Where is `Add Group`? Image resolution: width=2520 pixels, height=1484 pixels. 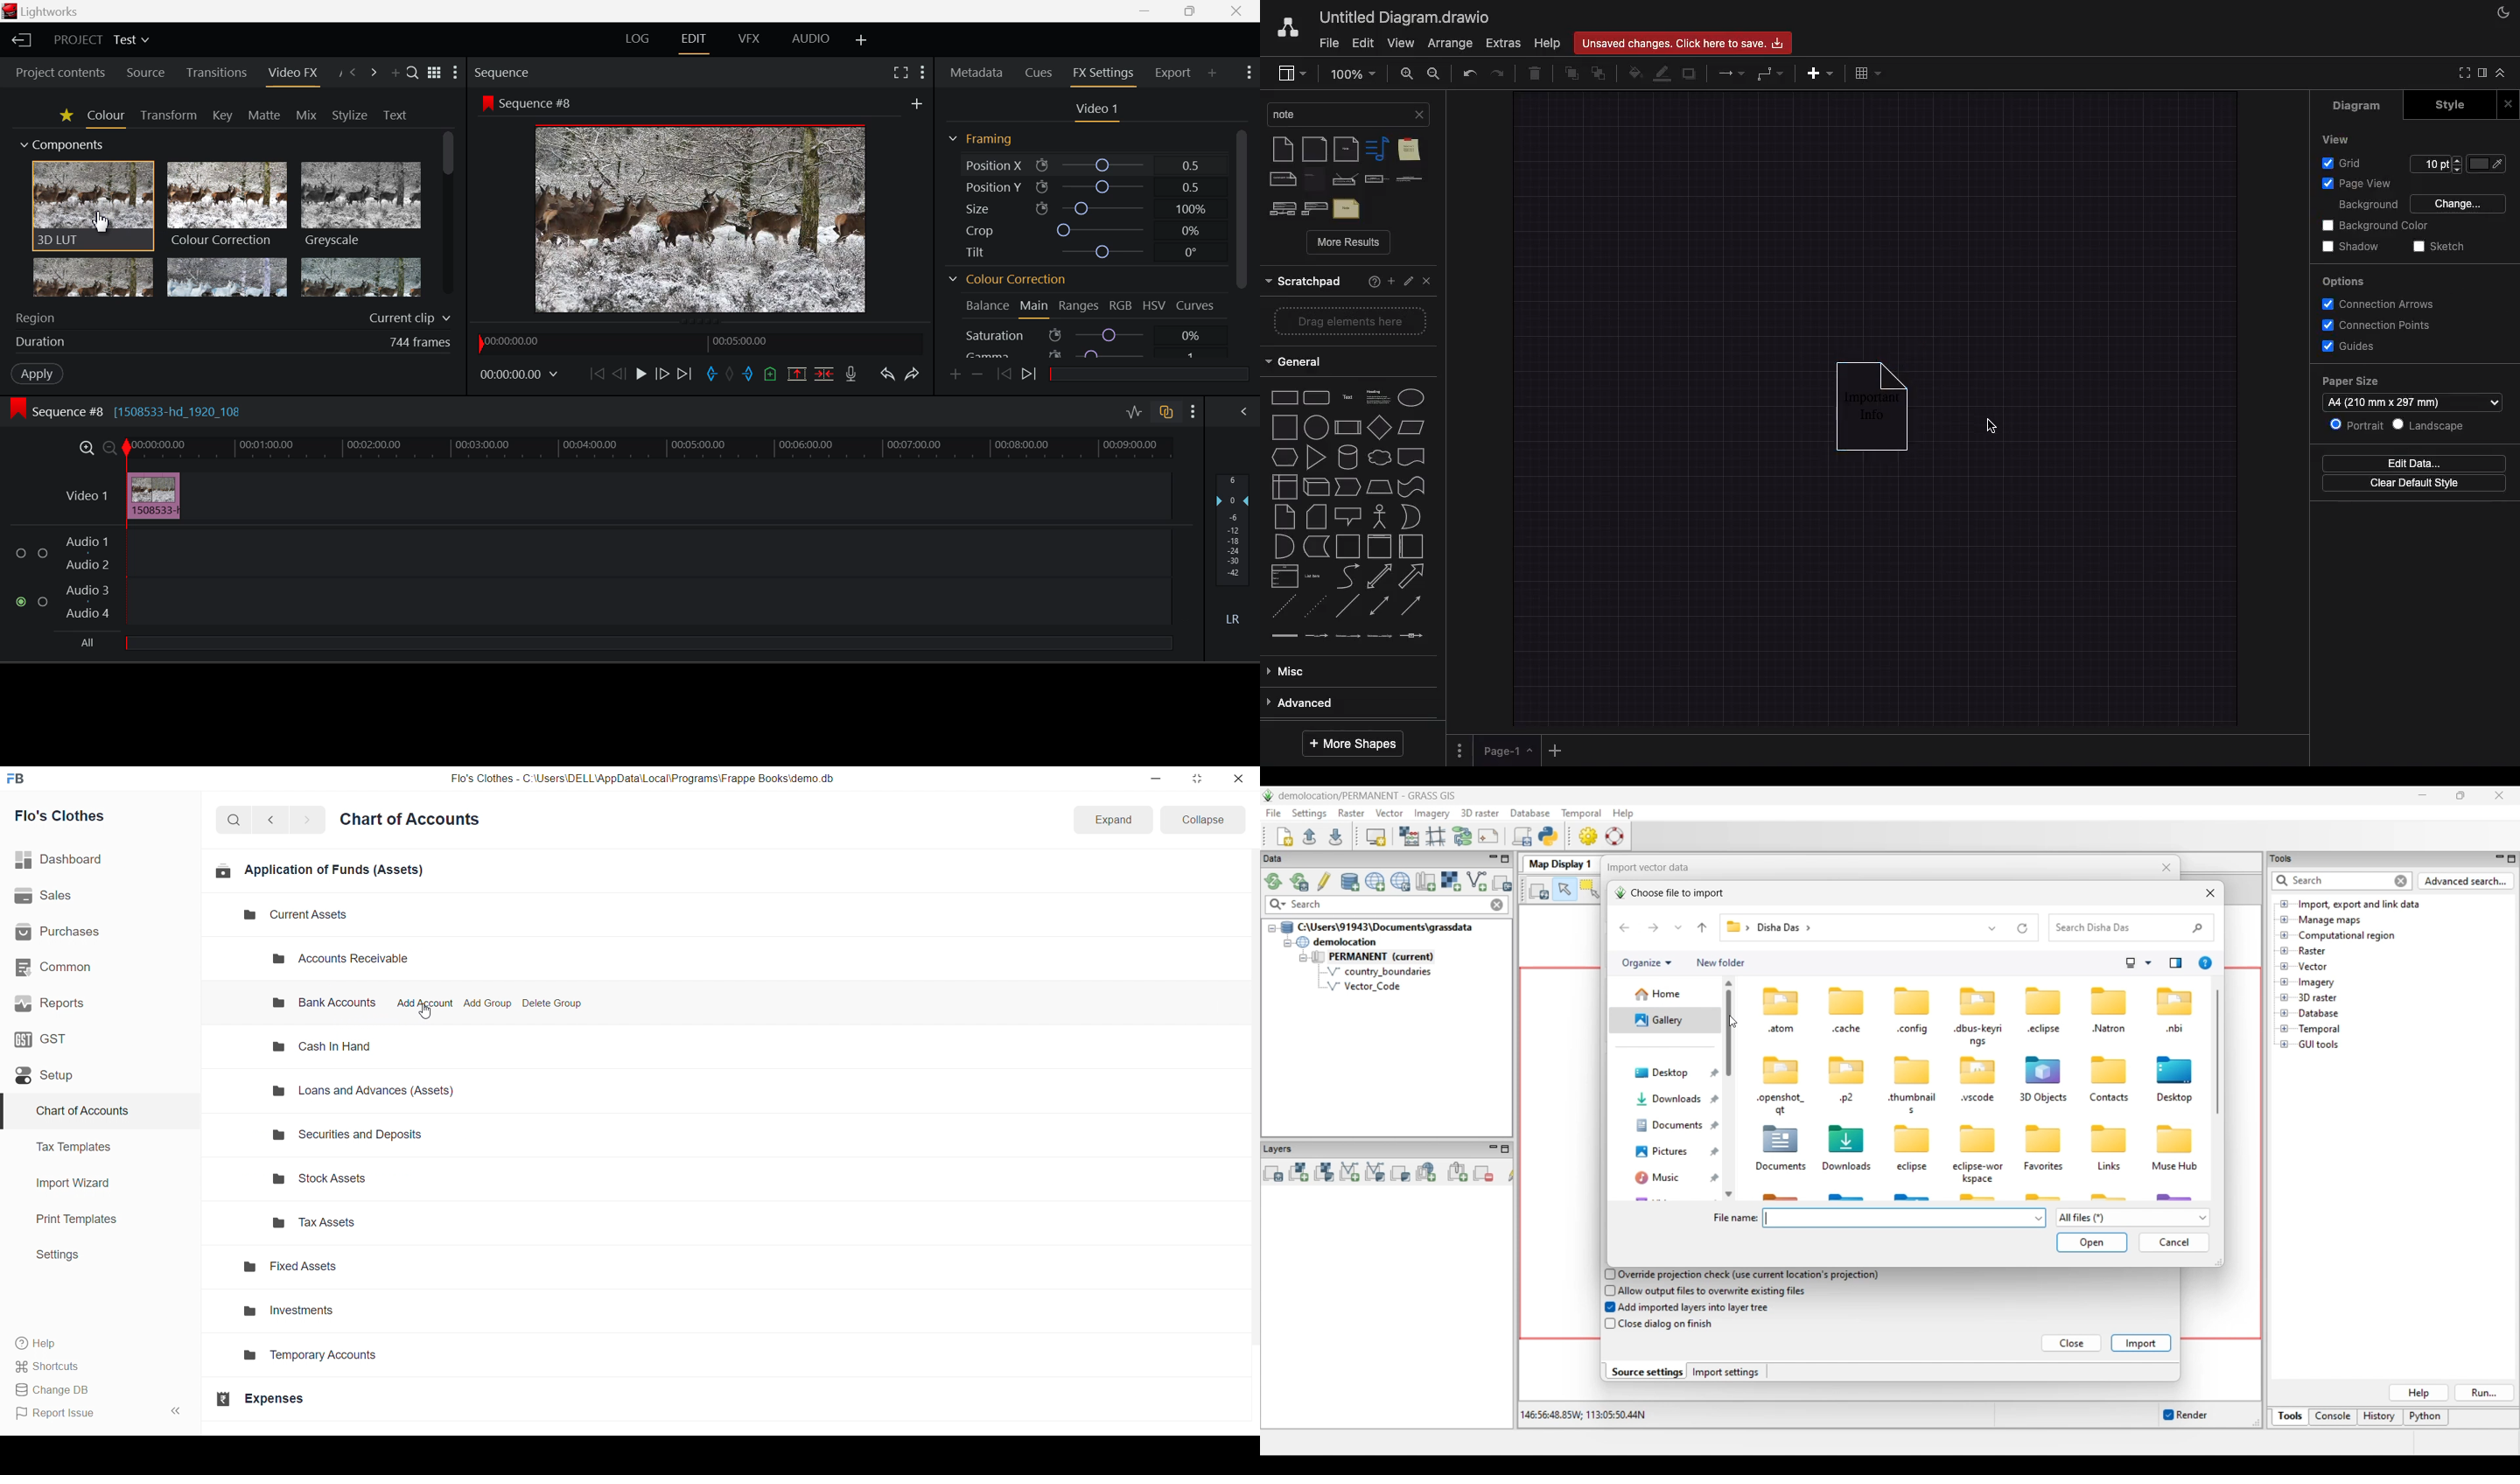
Add Group is located at coordinates (489, 1003).